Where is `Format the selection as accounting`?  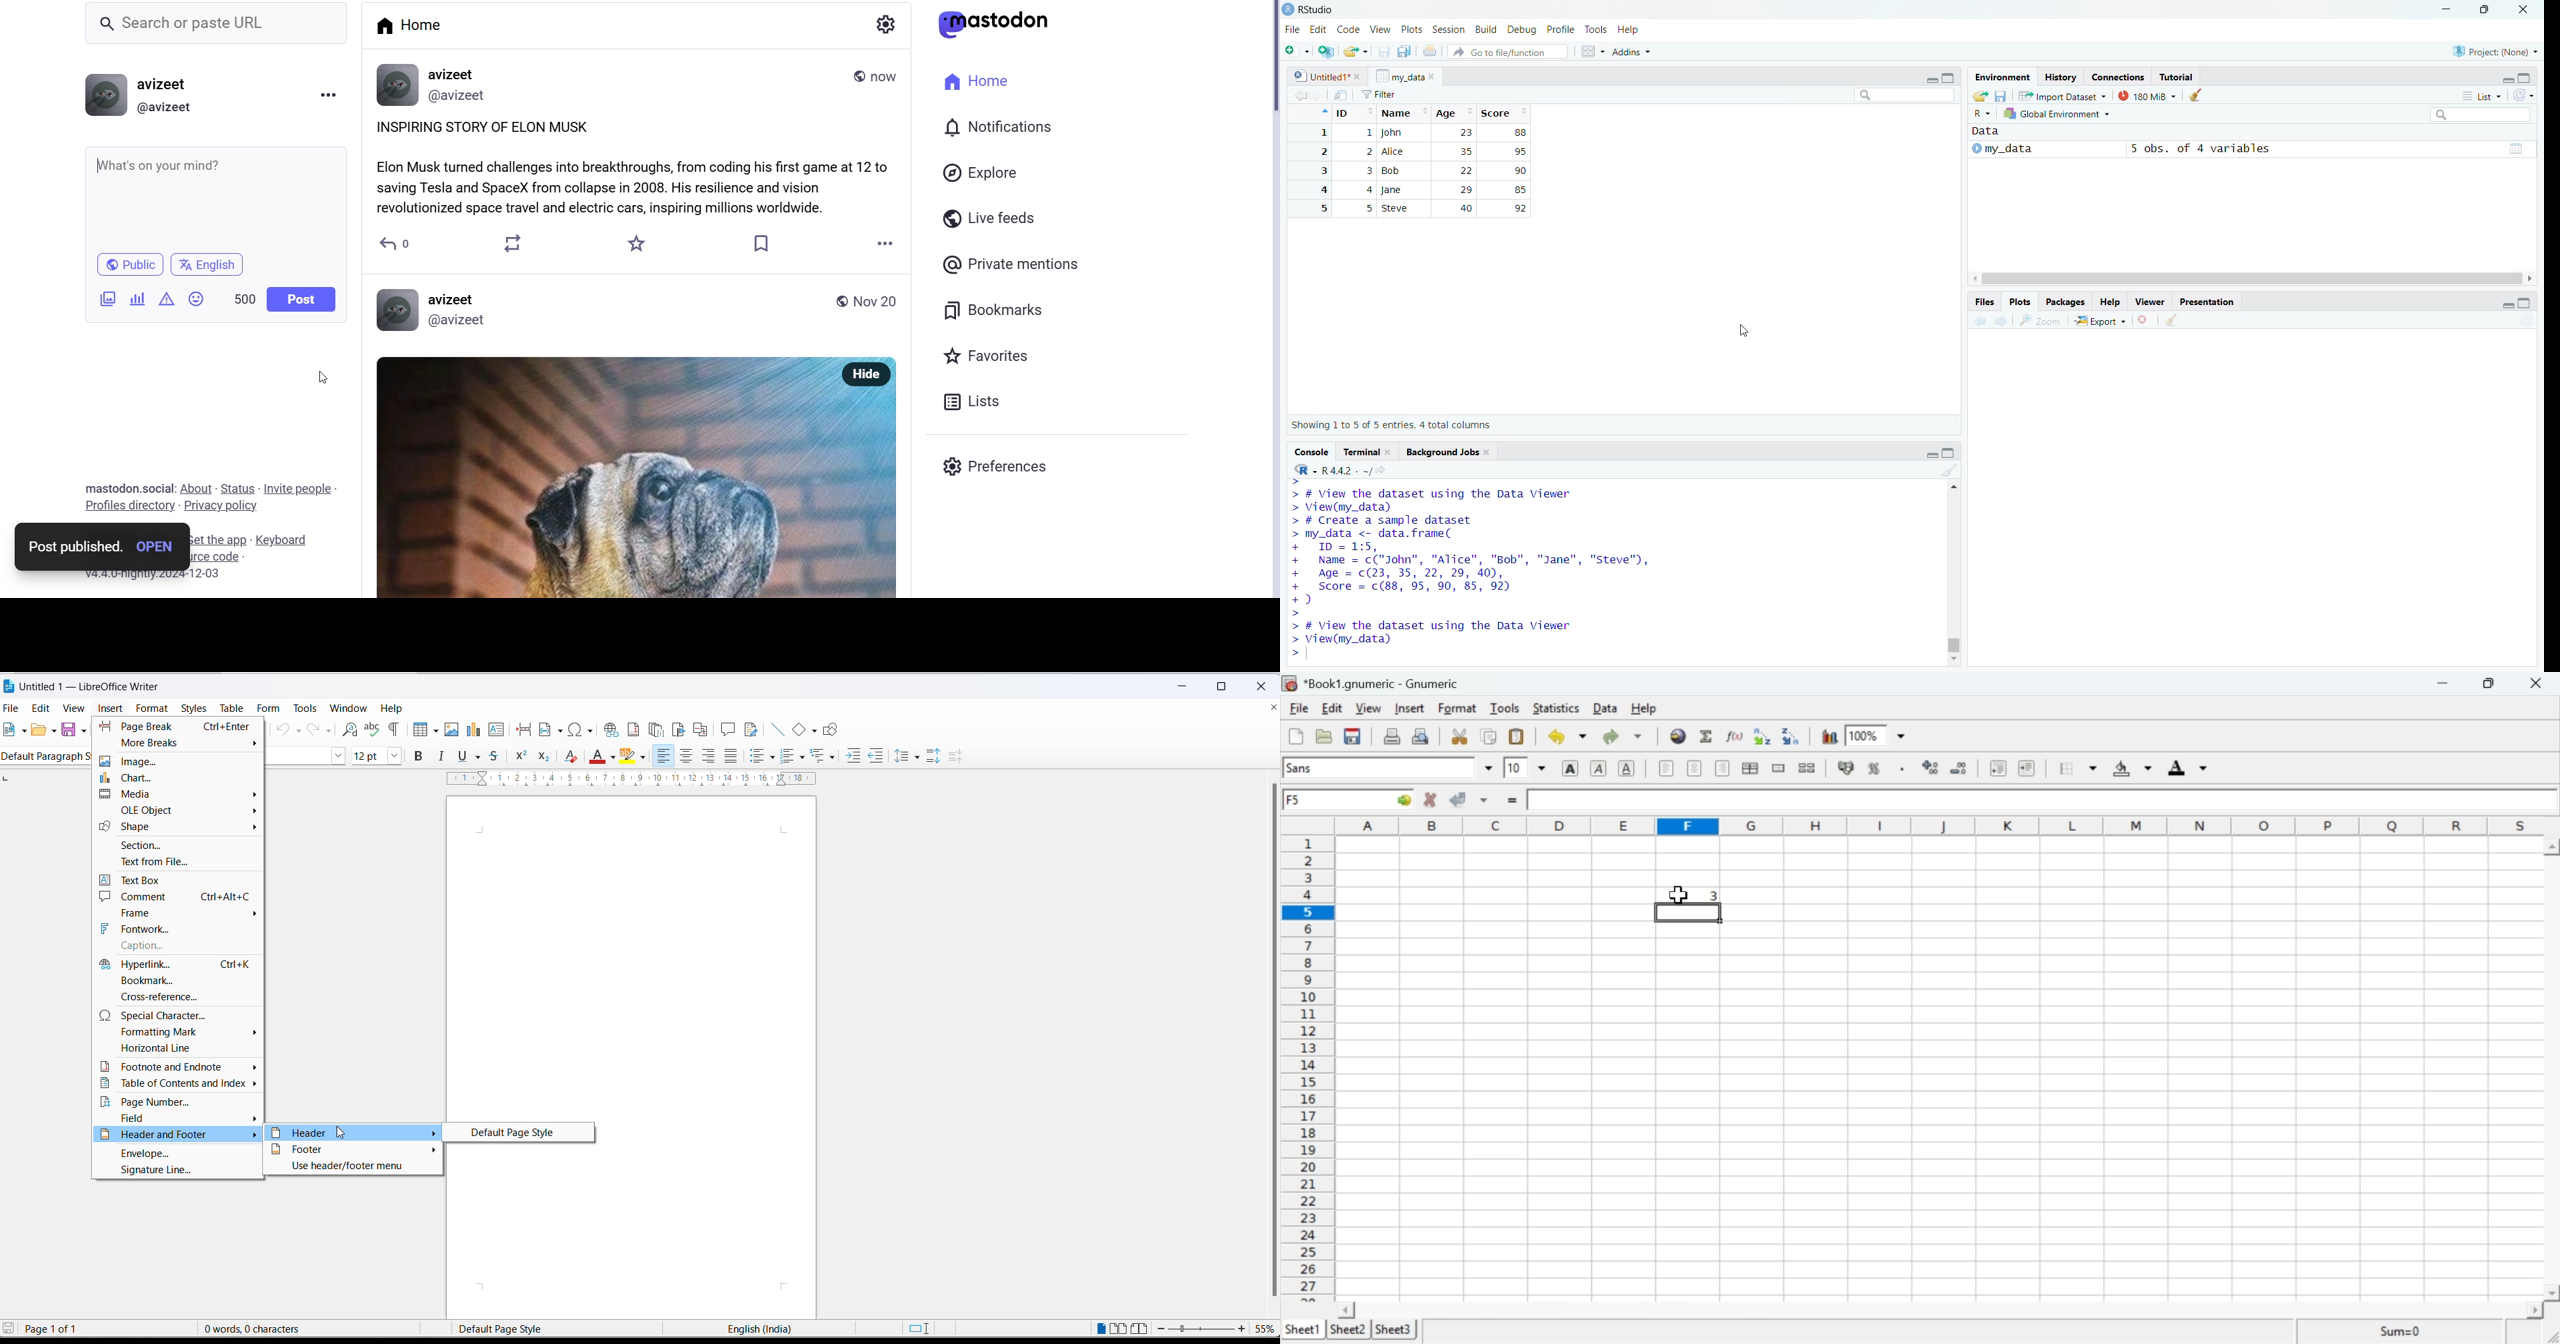 Format the selection as accounting is located at coordinates (1846, 769).